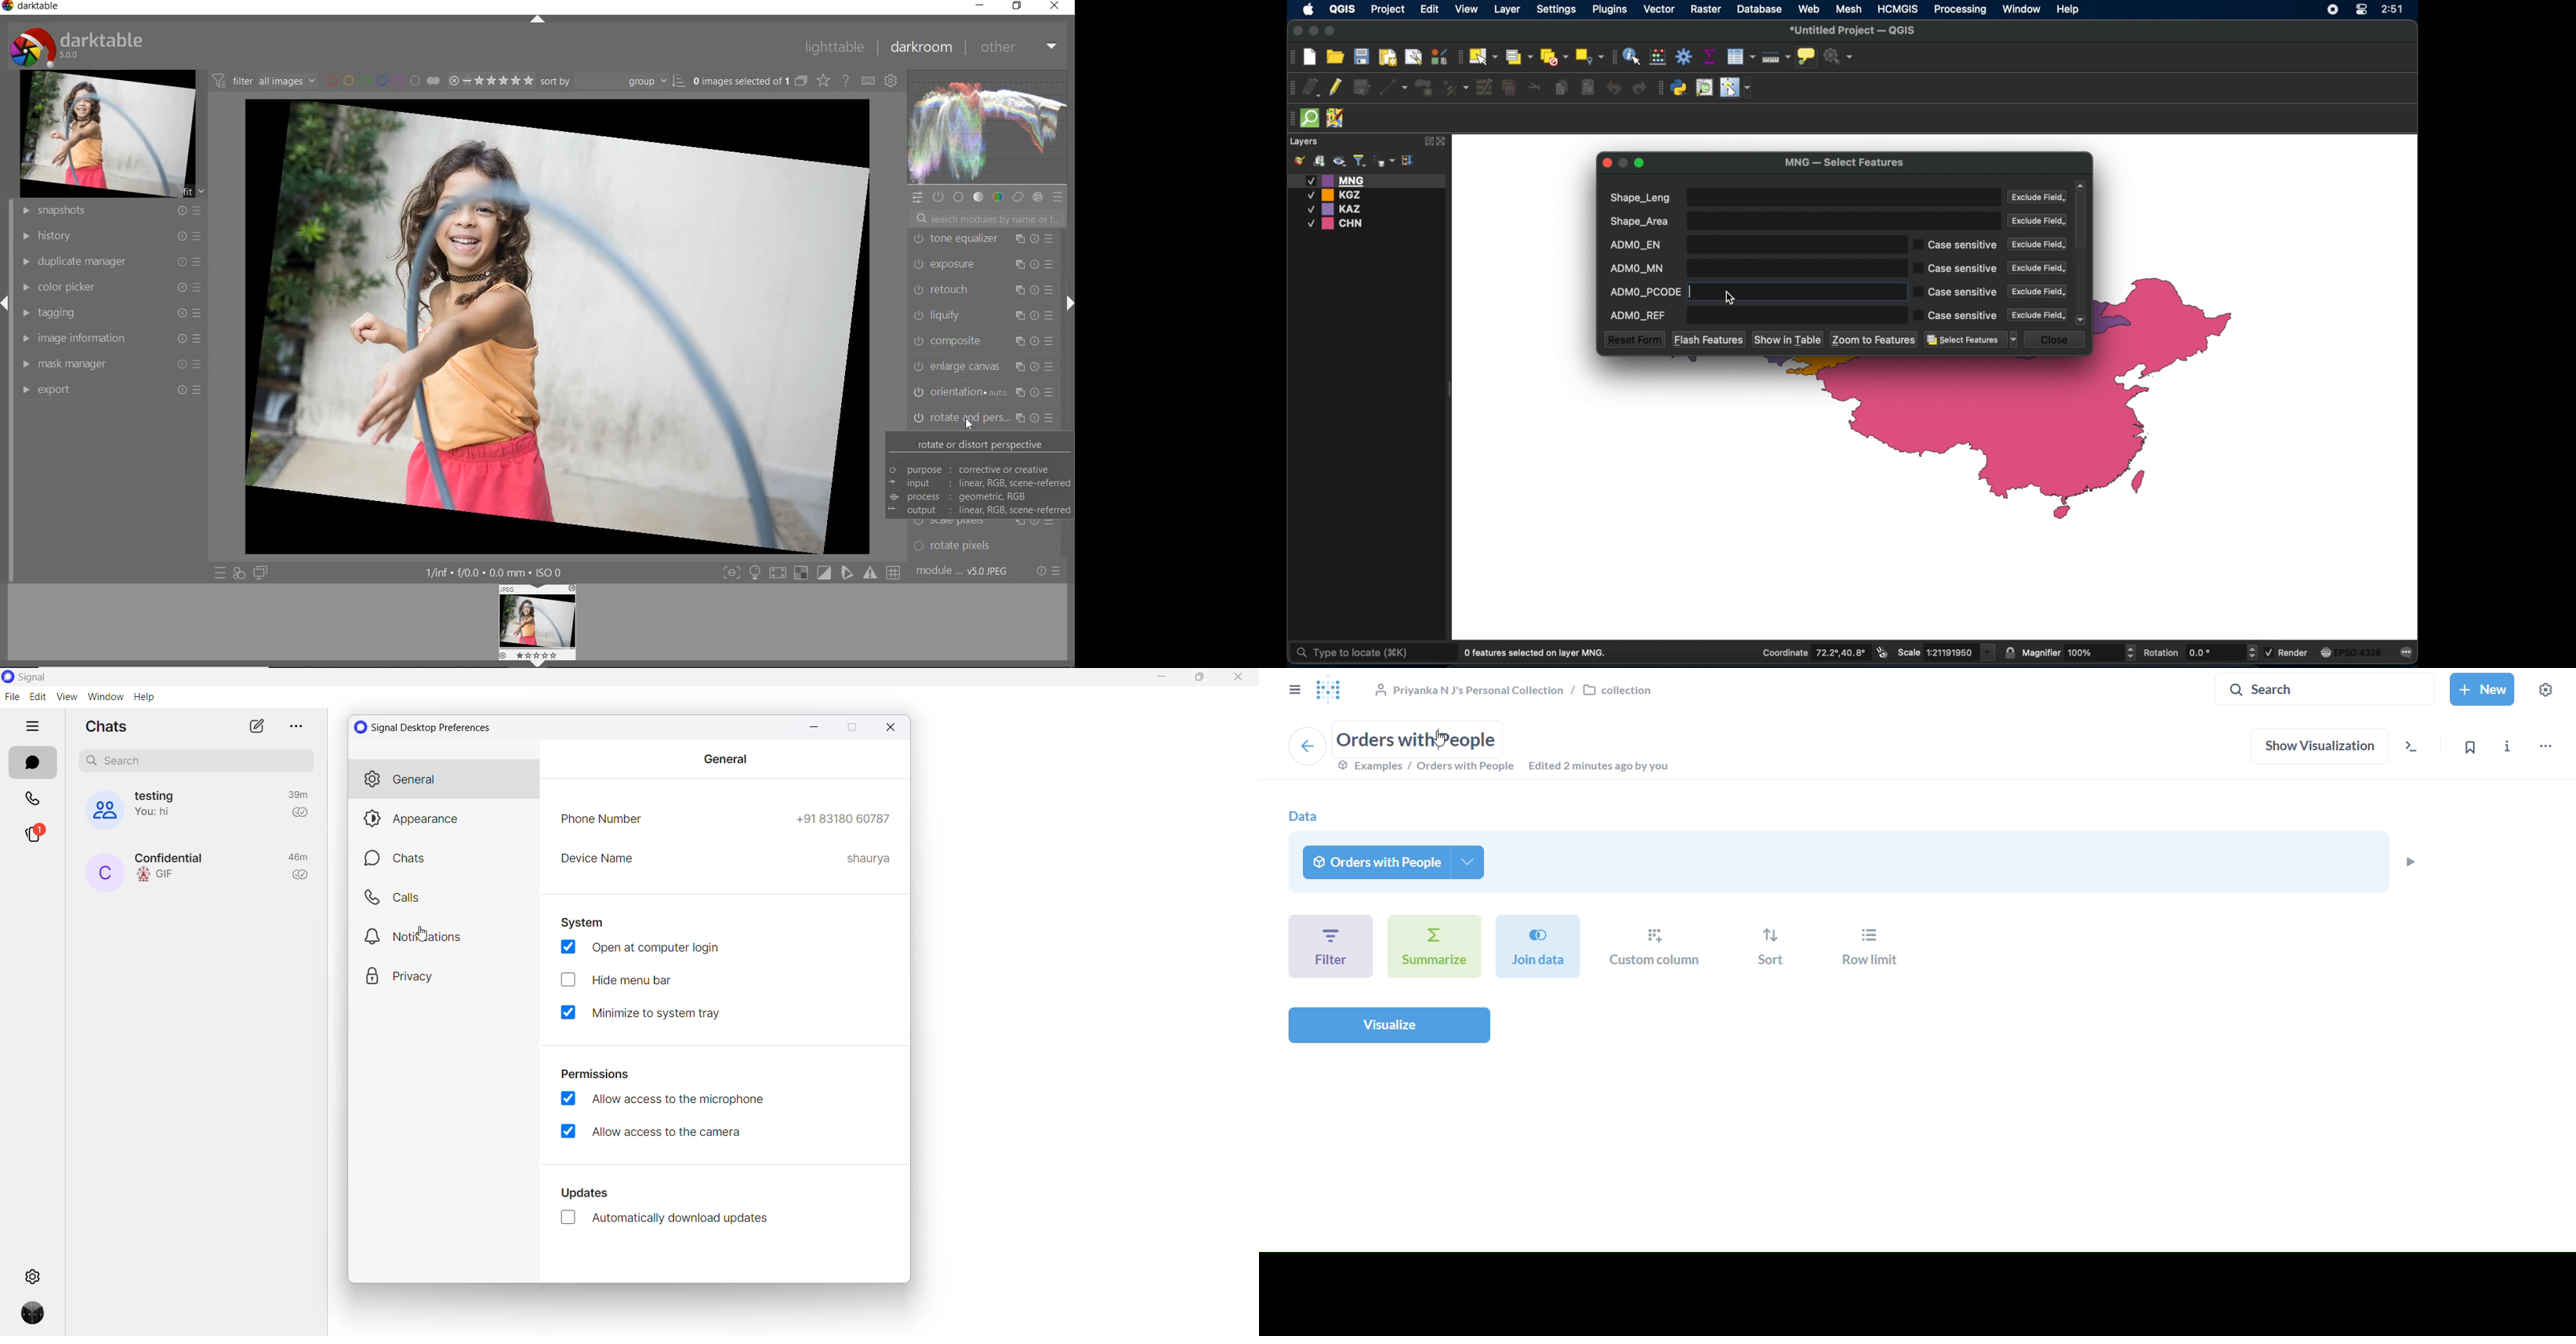 This screenshot has width=2576, height=1344. What do you see at coordinates (1310, 119) in the screenshot?
I see `quick osm` at bounding box center [1310, 119].